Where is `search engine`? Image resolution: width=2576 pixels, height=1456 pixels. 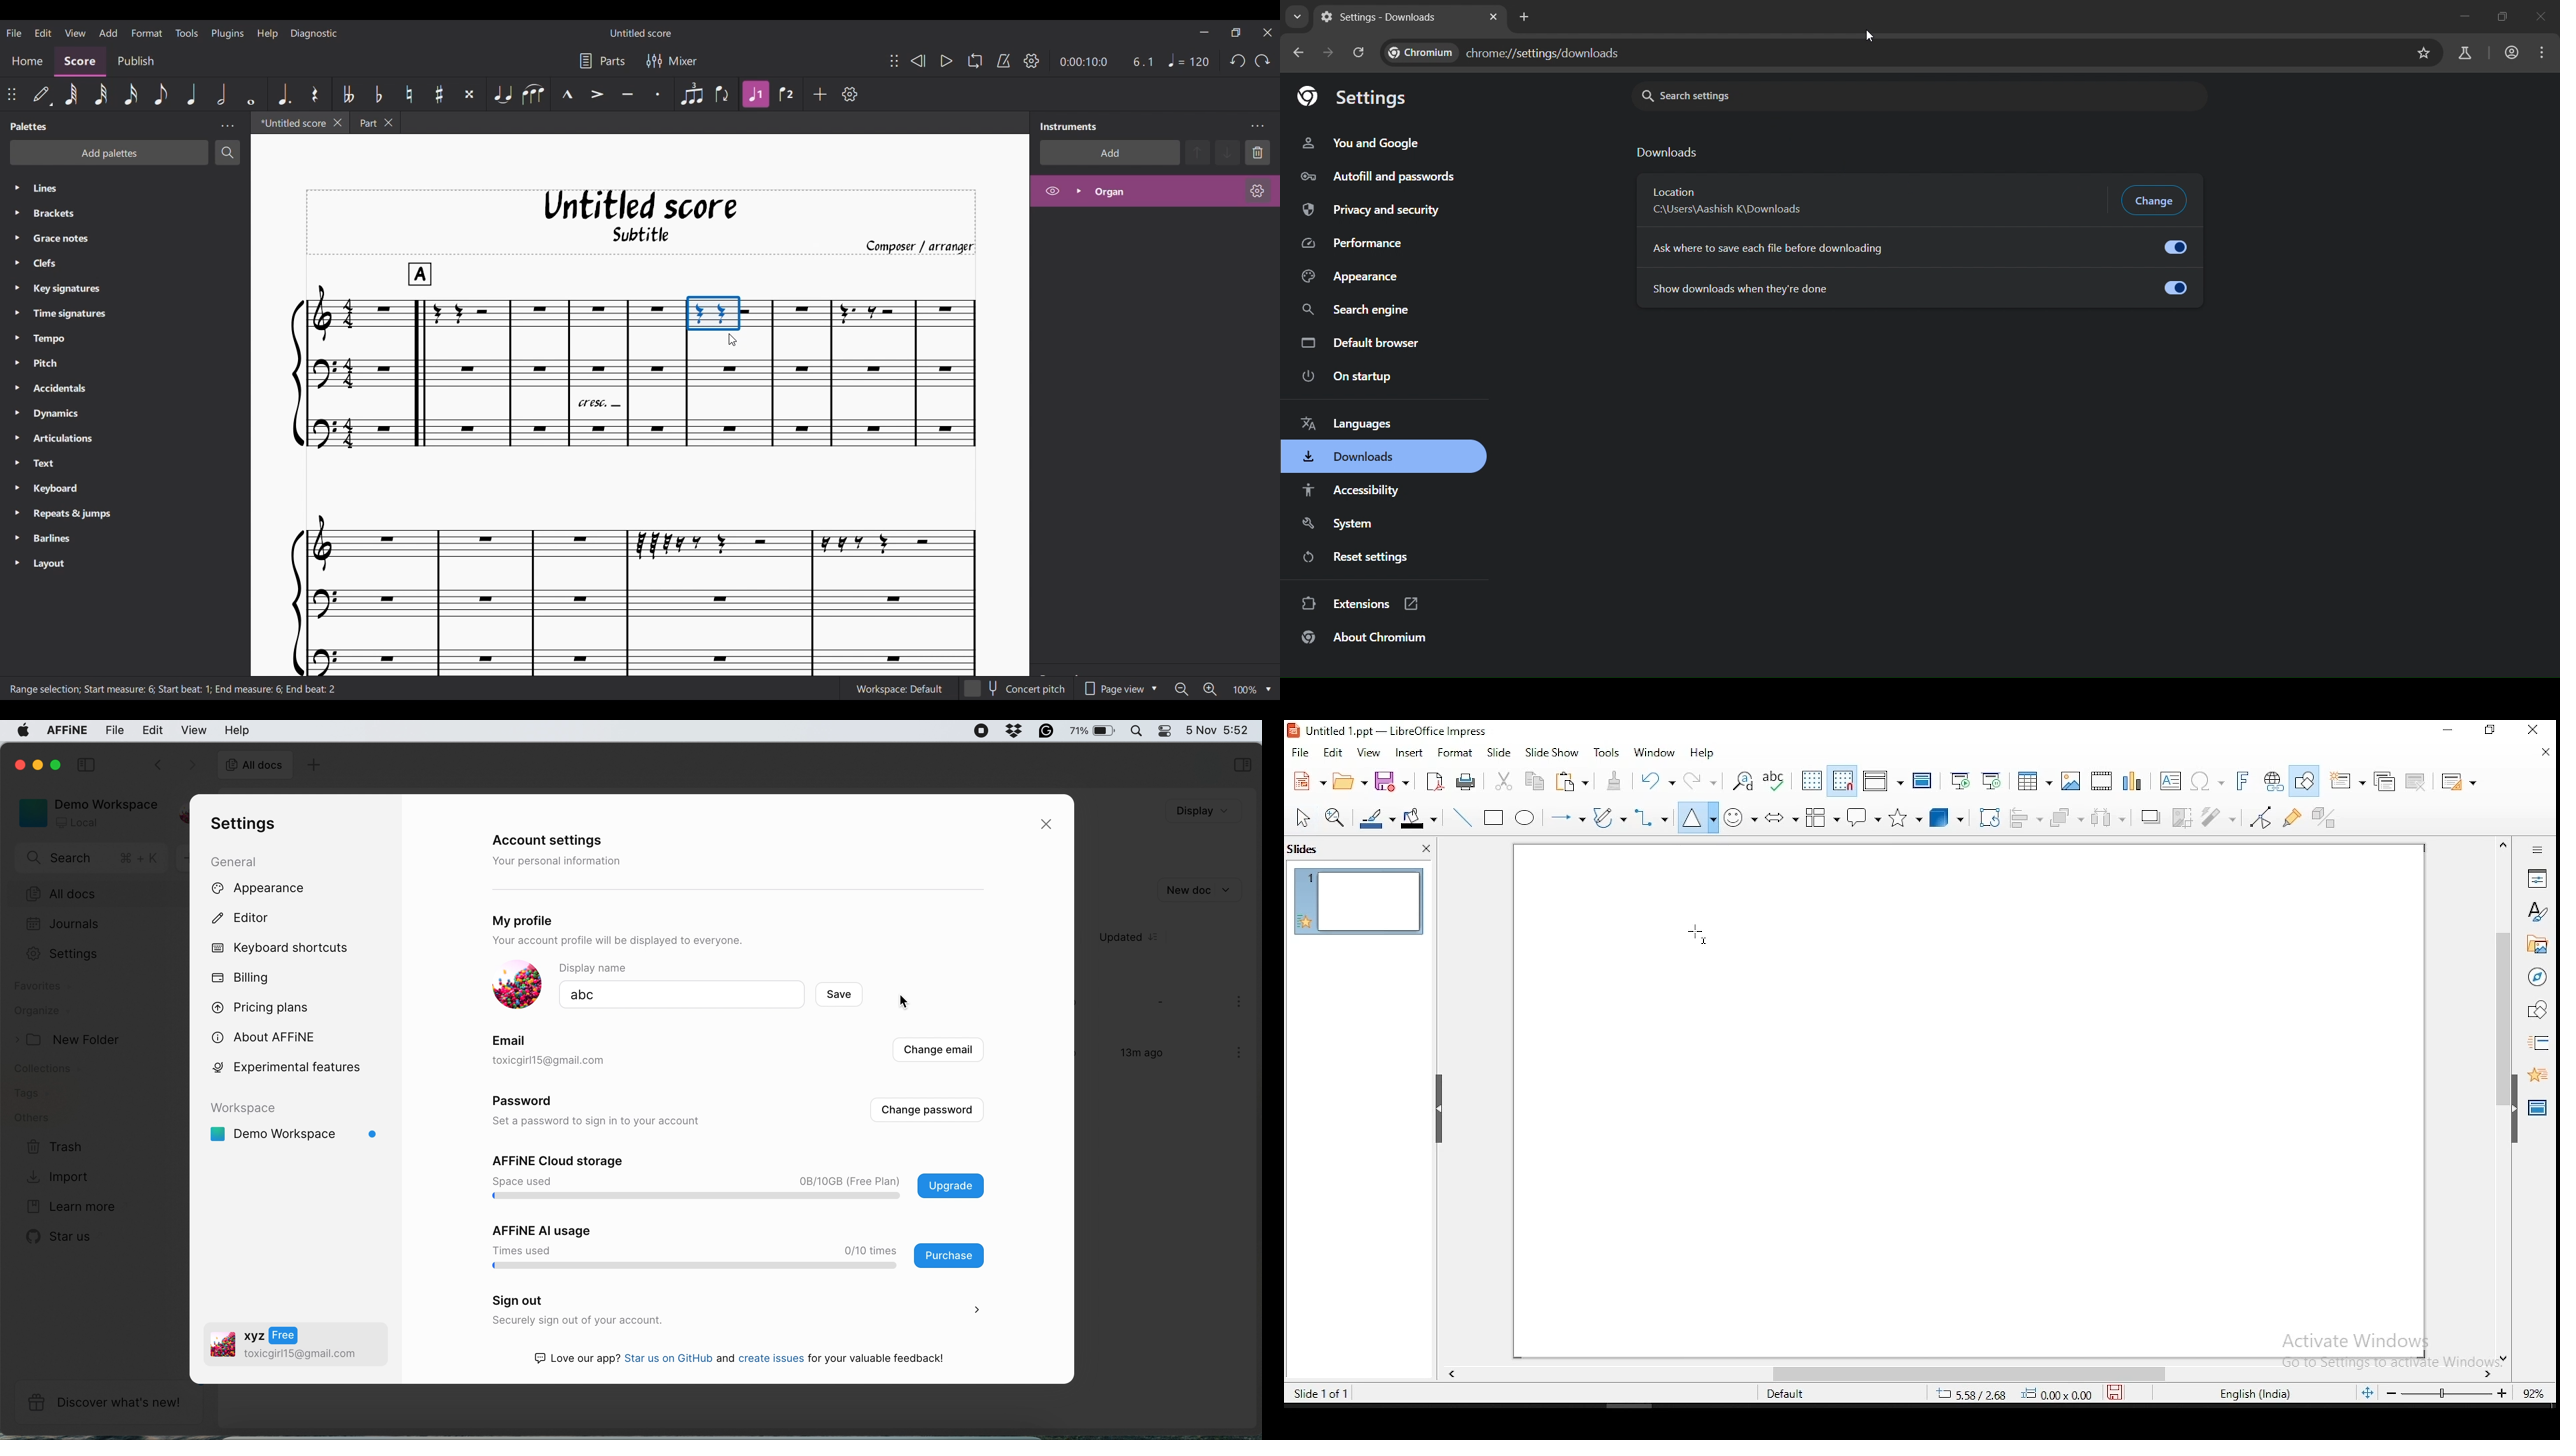
search engine is located at coordinates (1355, 312).